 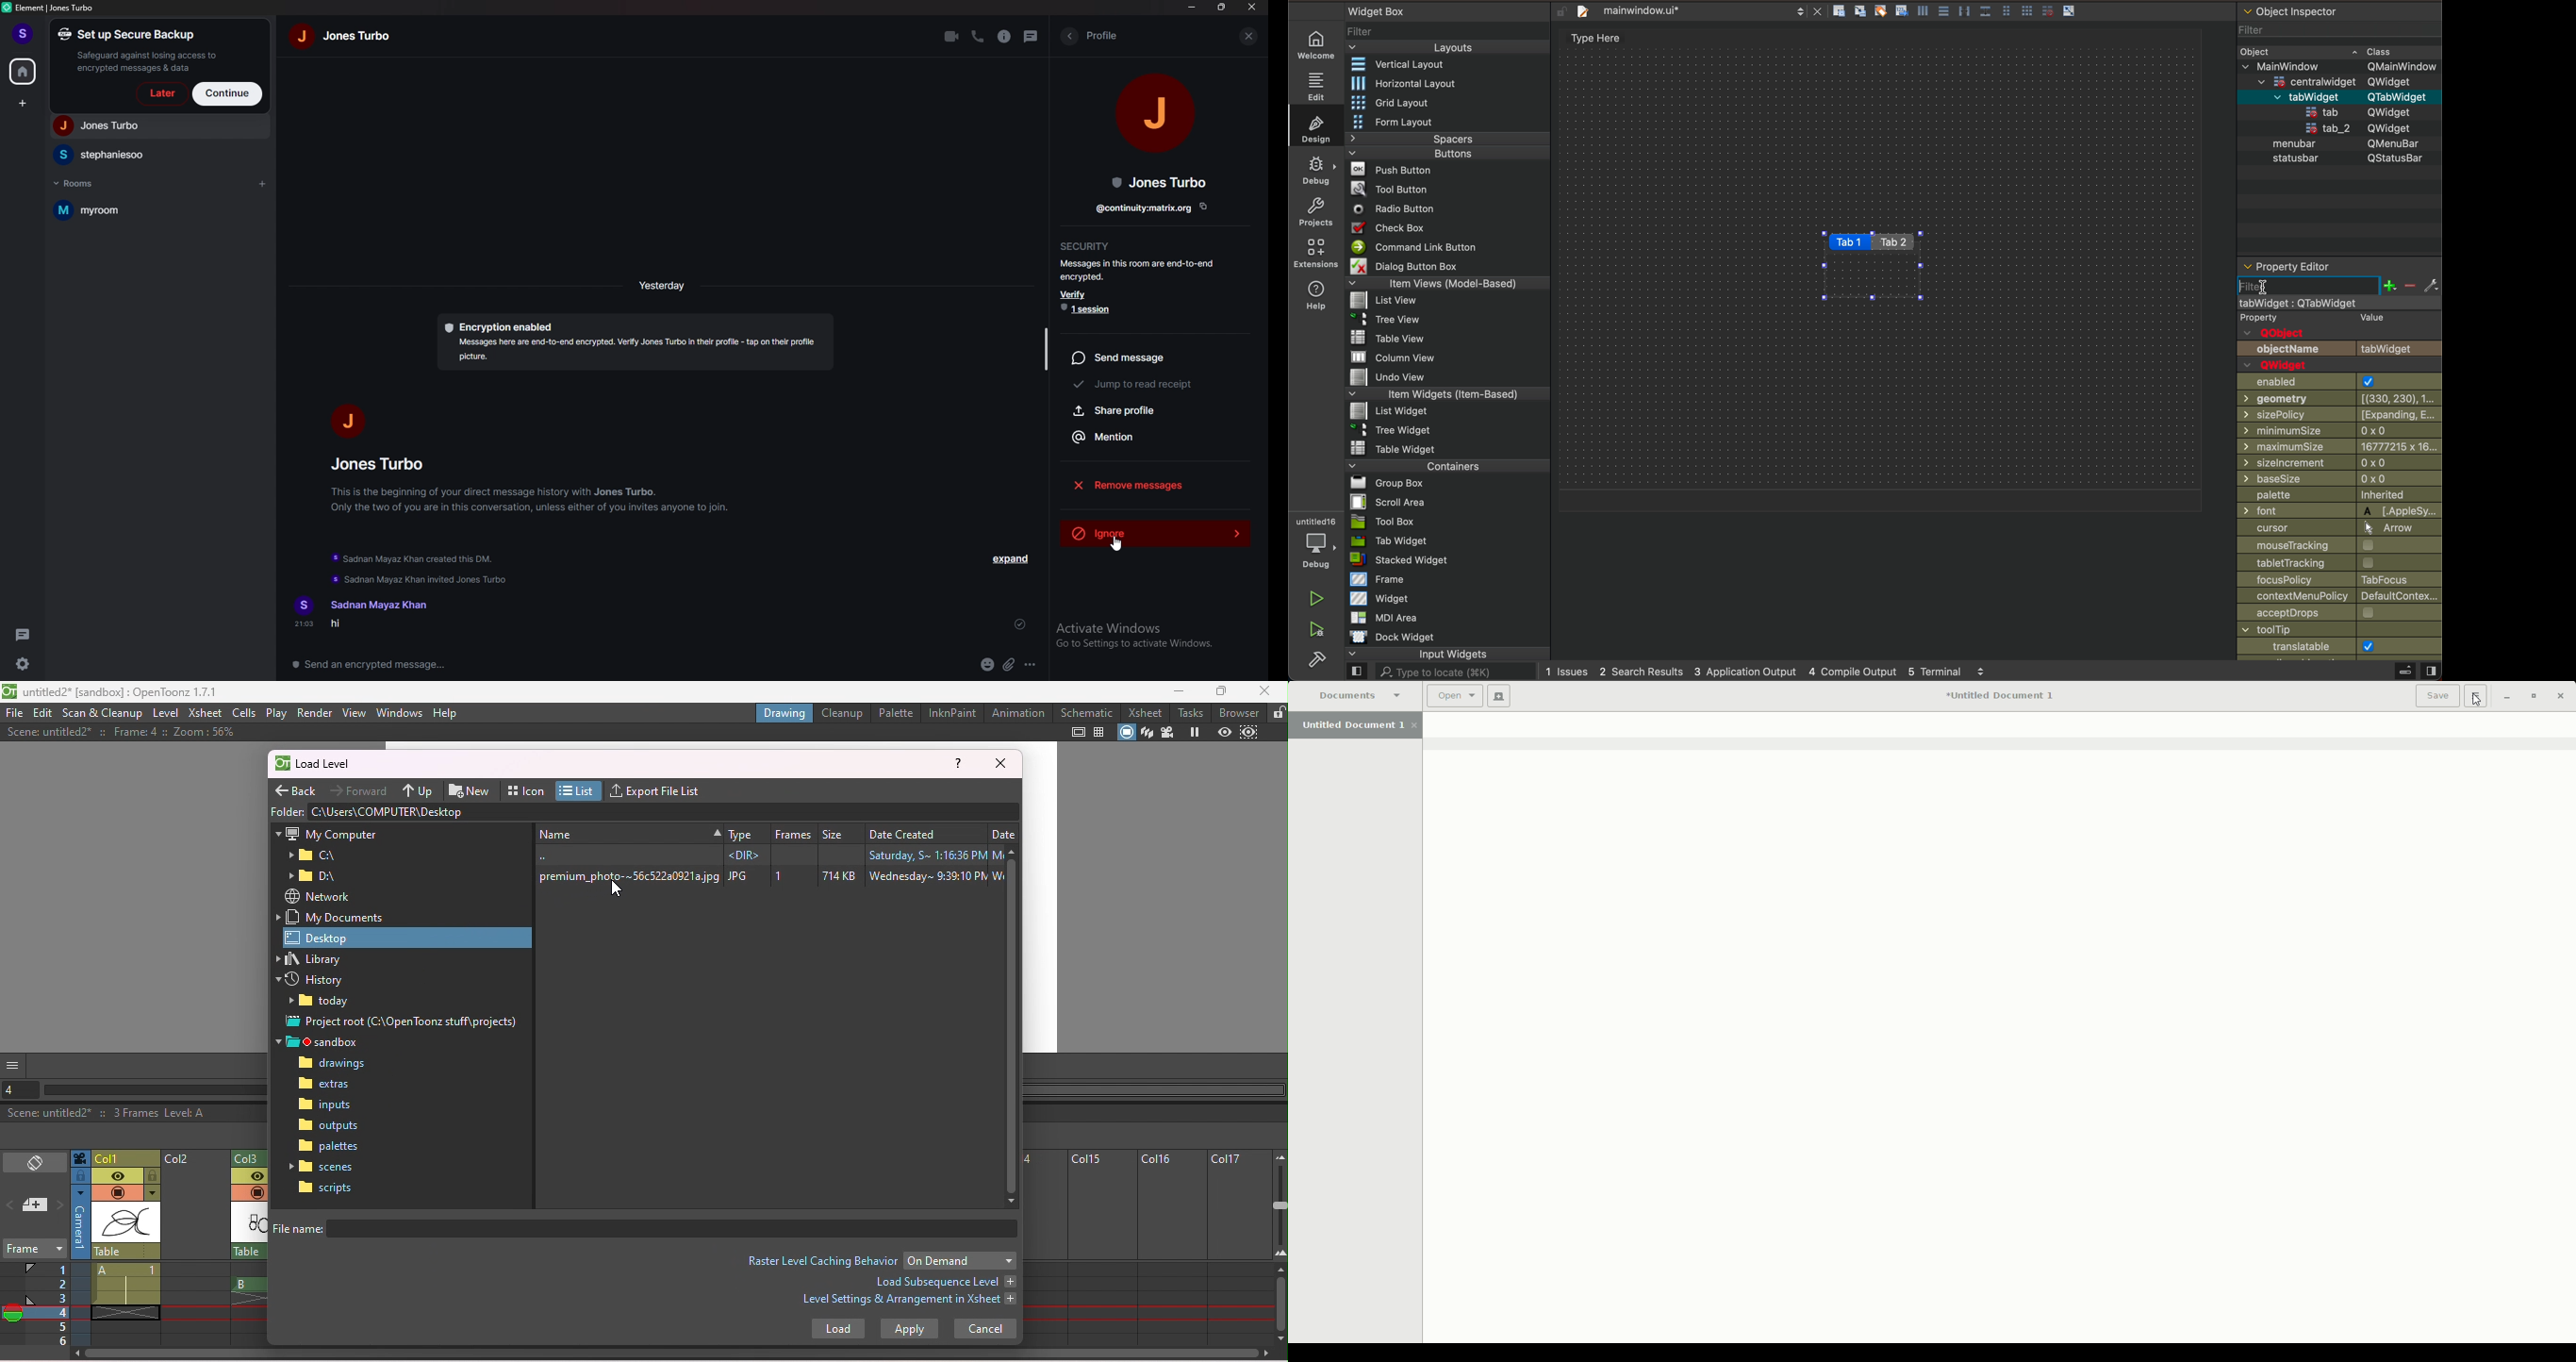 What do you see at coordinates (1194, 7) in the screenshot?
I see `minimize` at bounding box center [1194, 7].